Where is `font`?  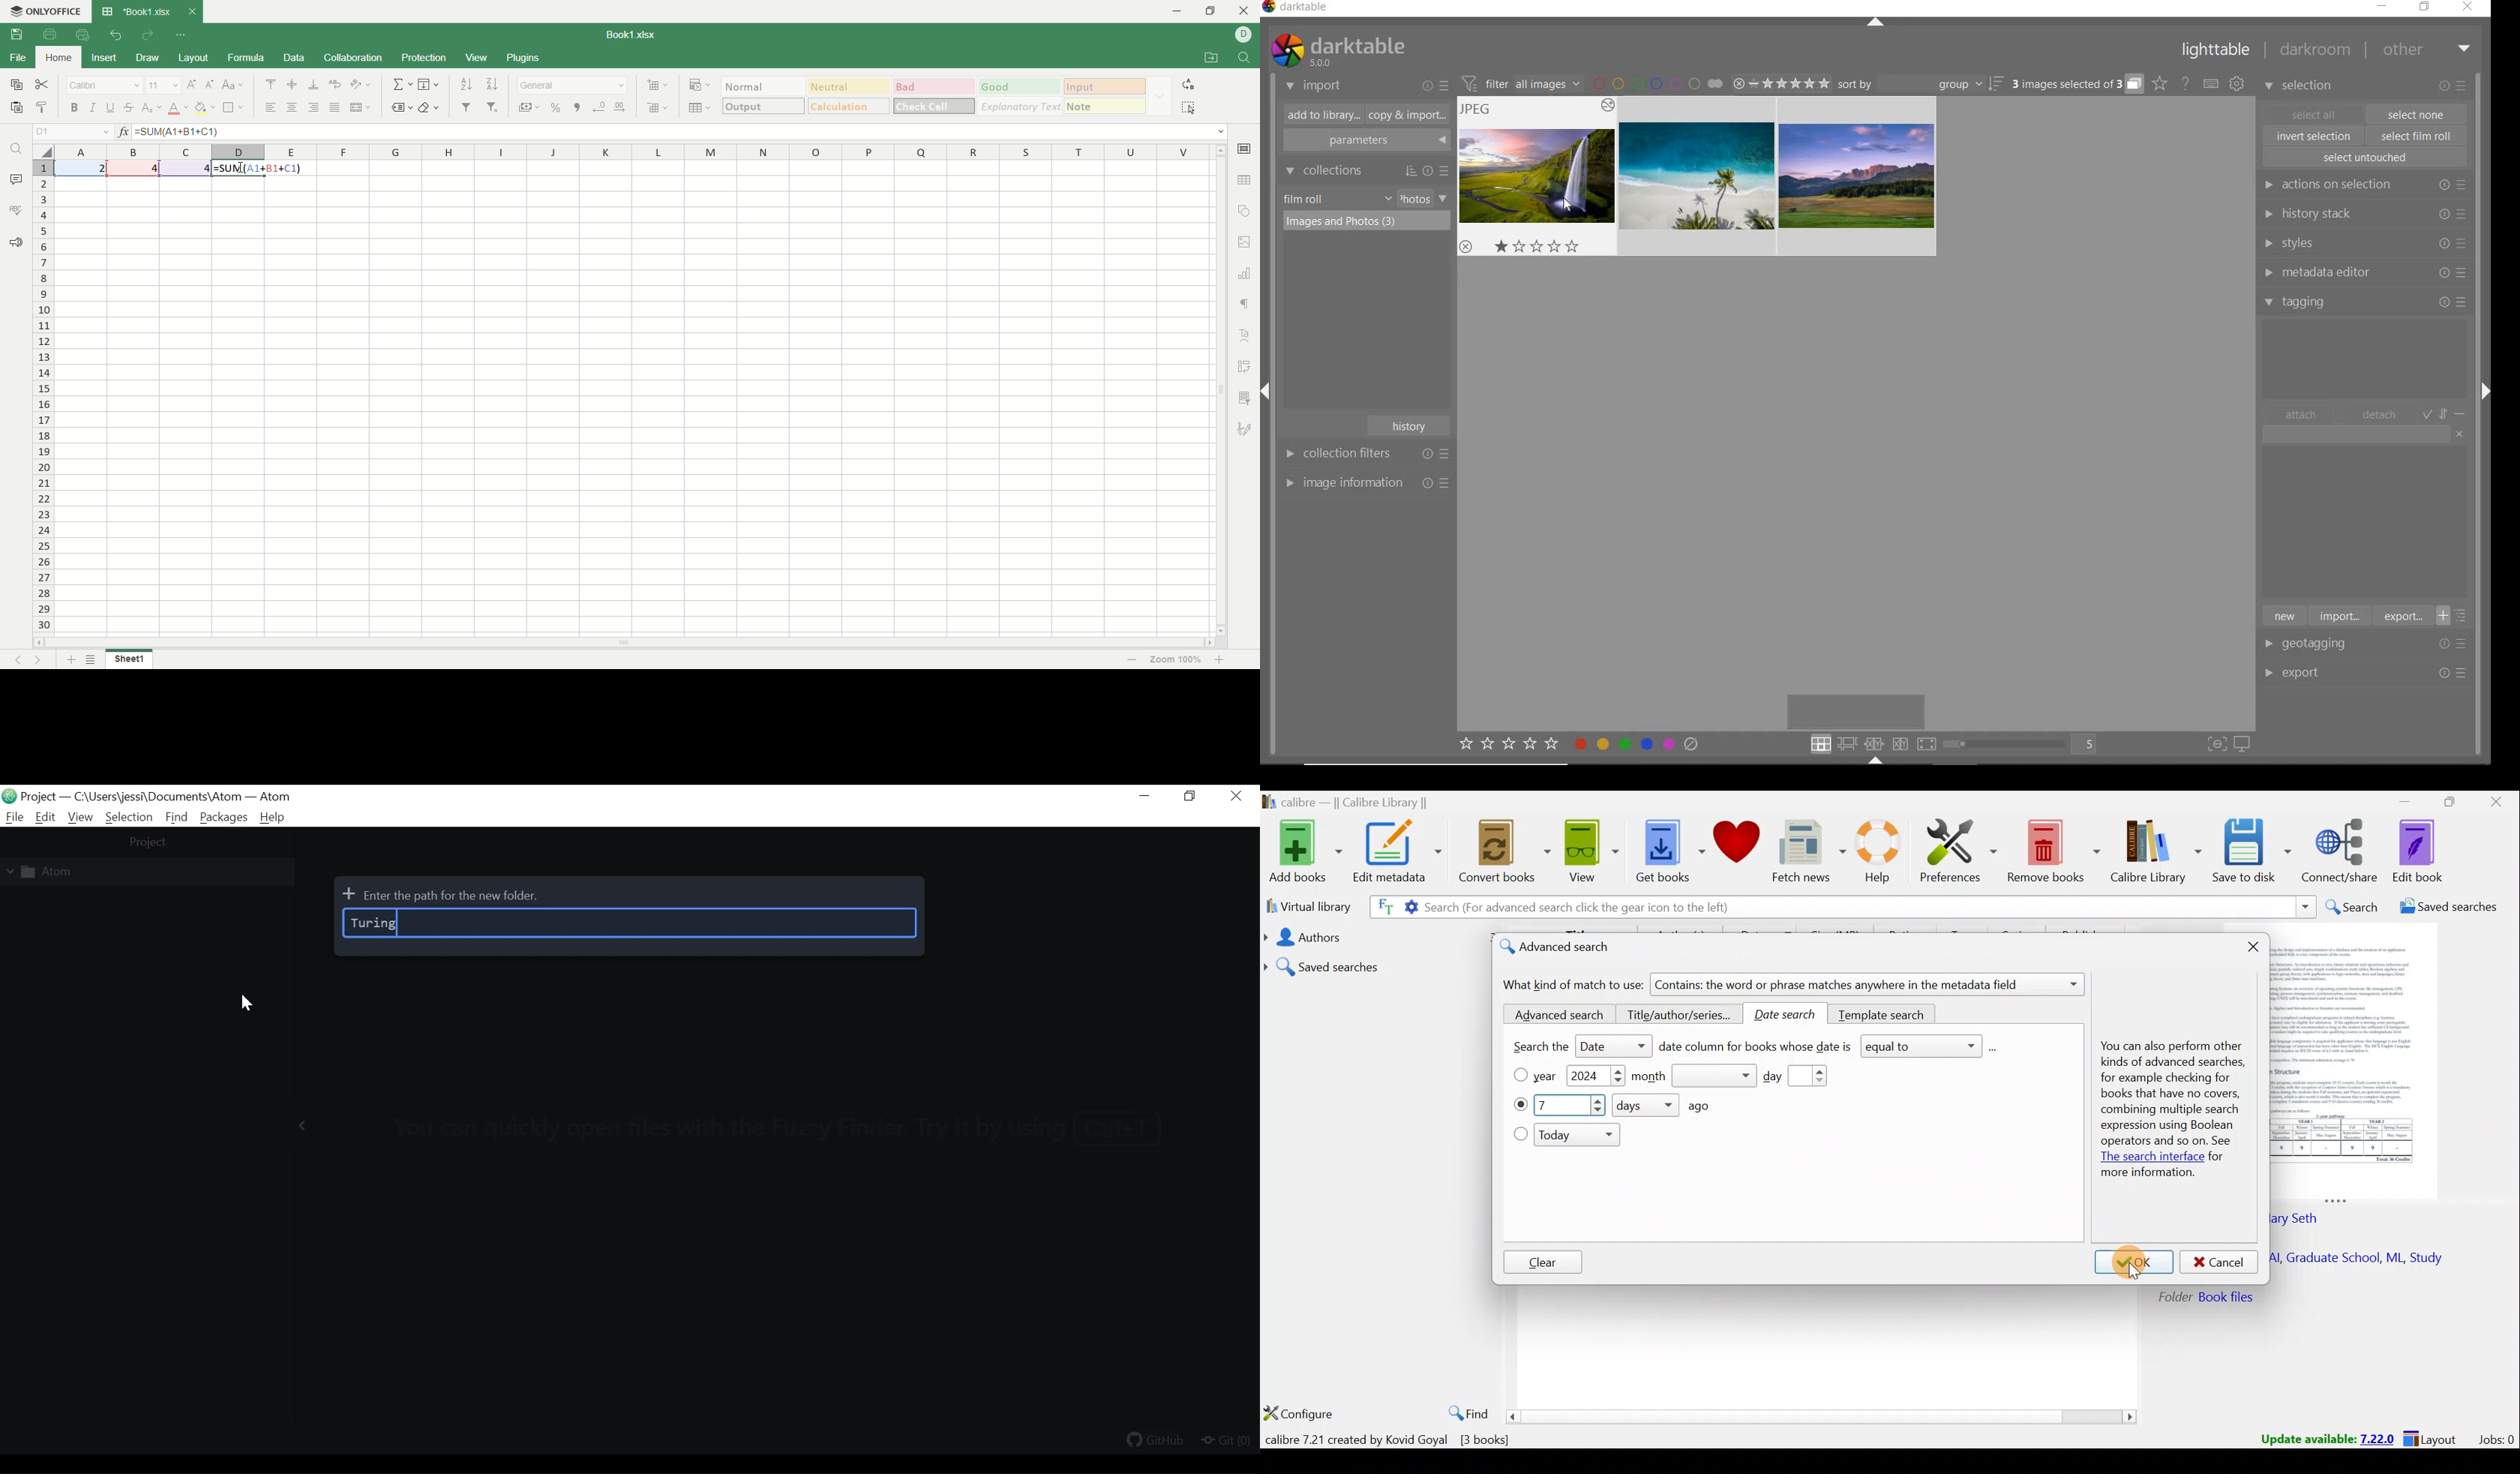
font is located at coordinates (103, 86).